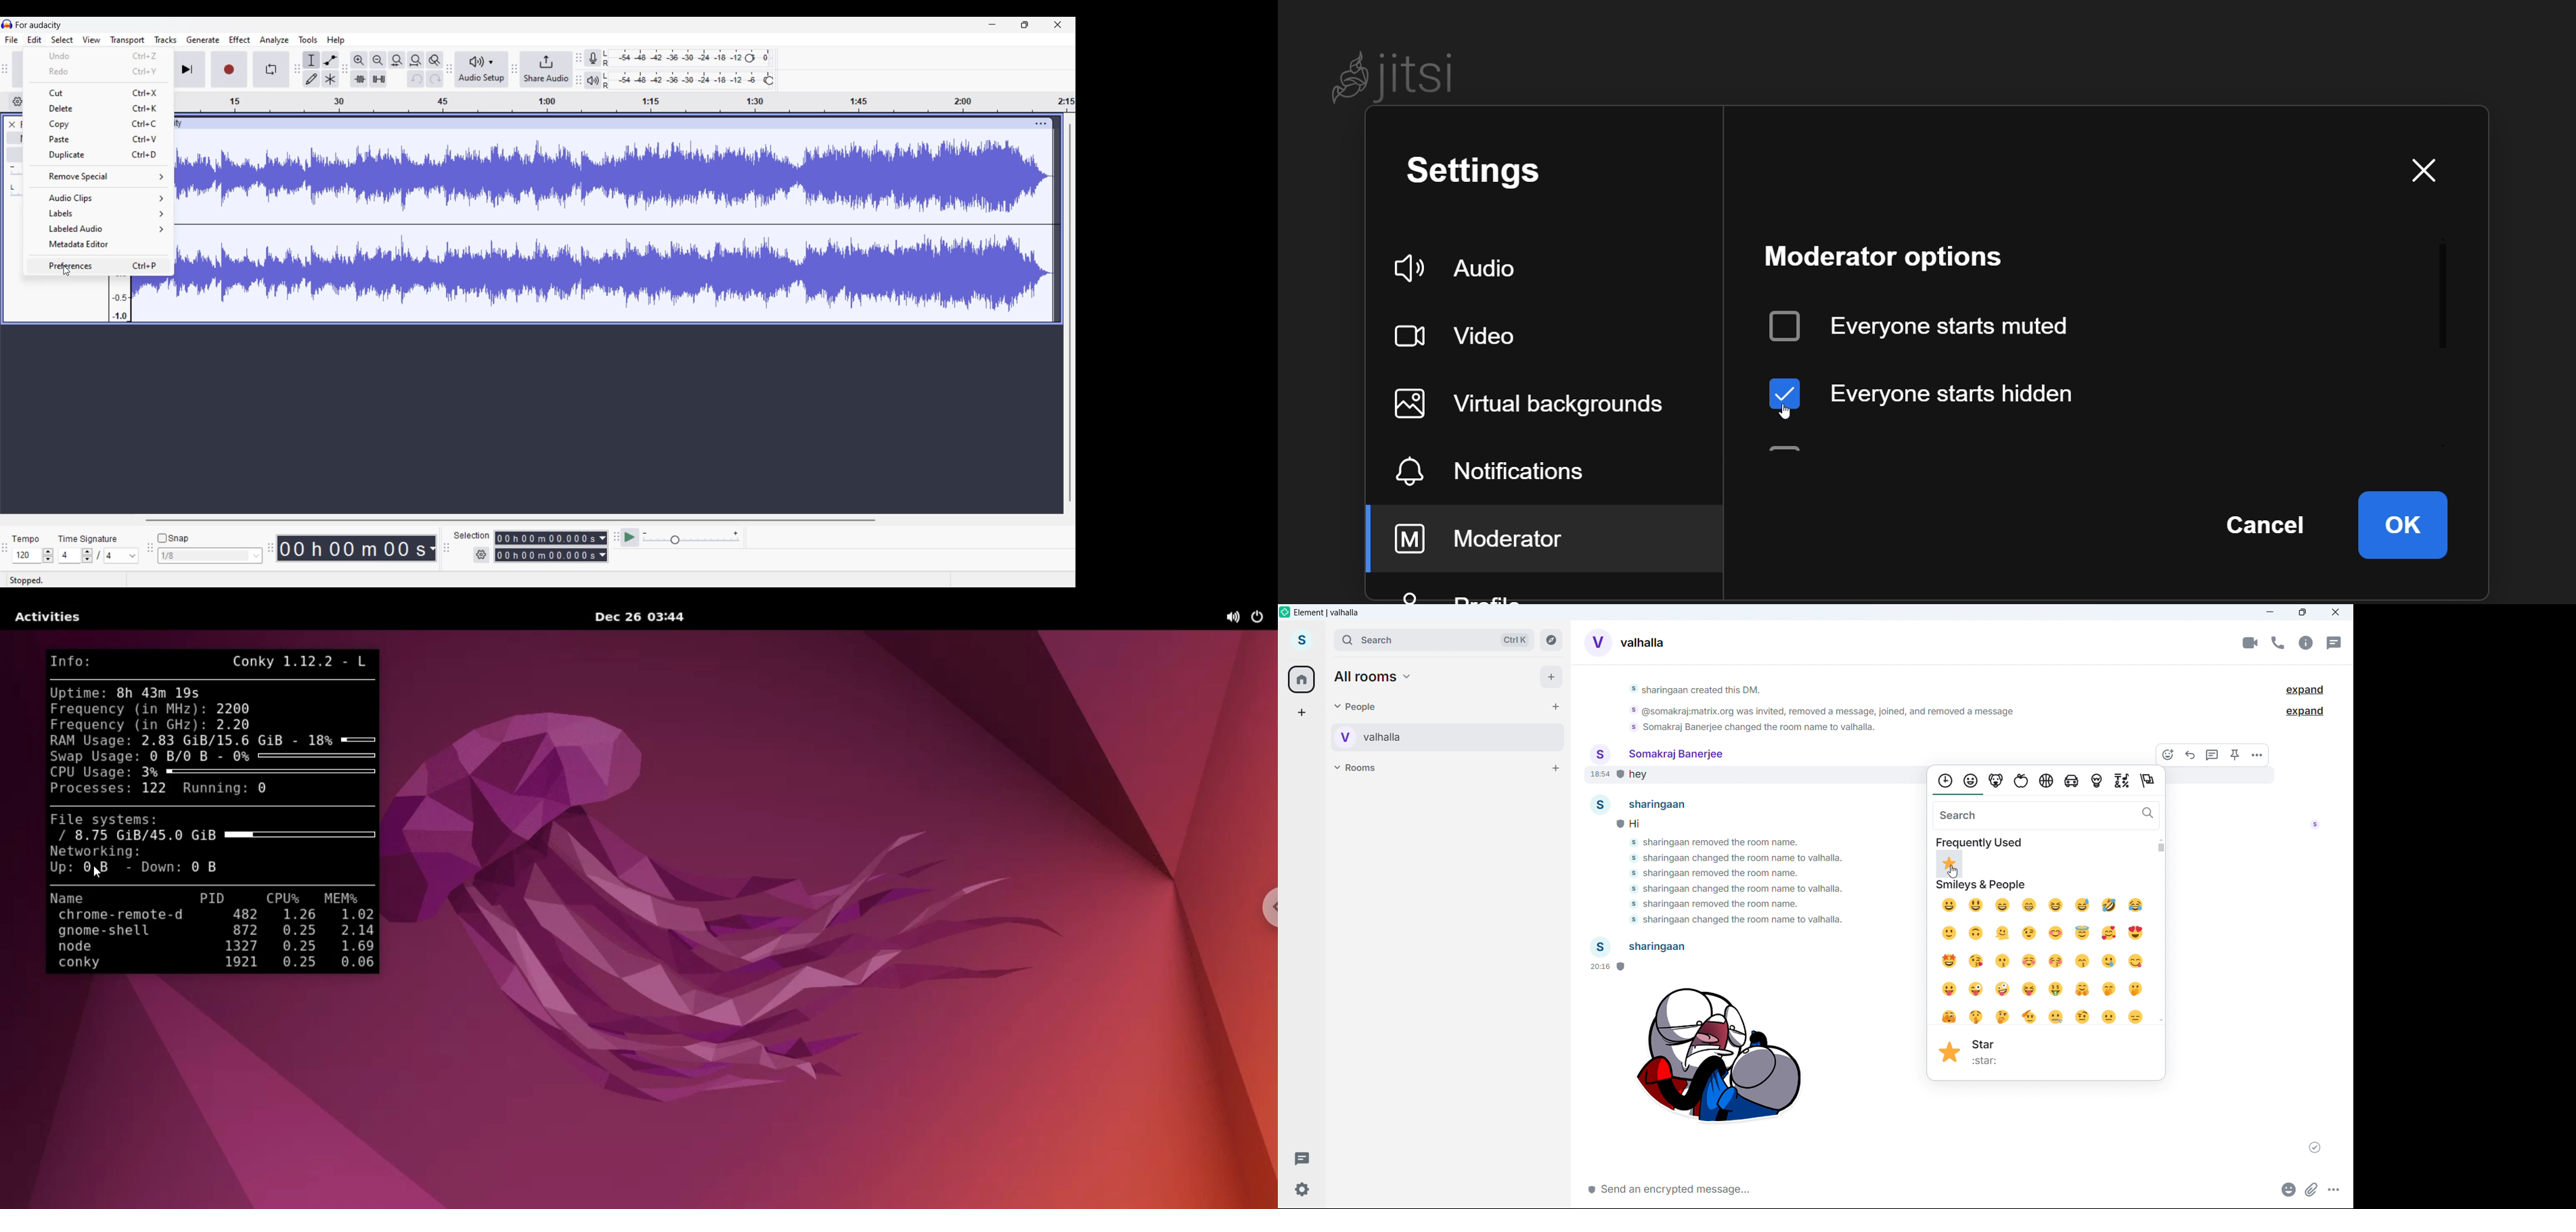 This screenshot has height=1232, width=2576. What do you see at coordinates (378, 60) in the screenshot?
I see `Zoom out` at bounding box center [378, 60].